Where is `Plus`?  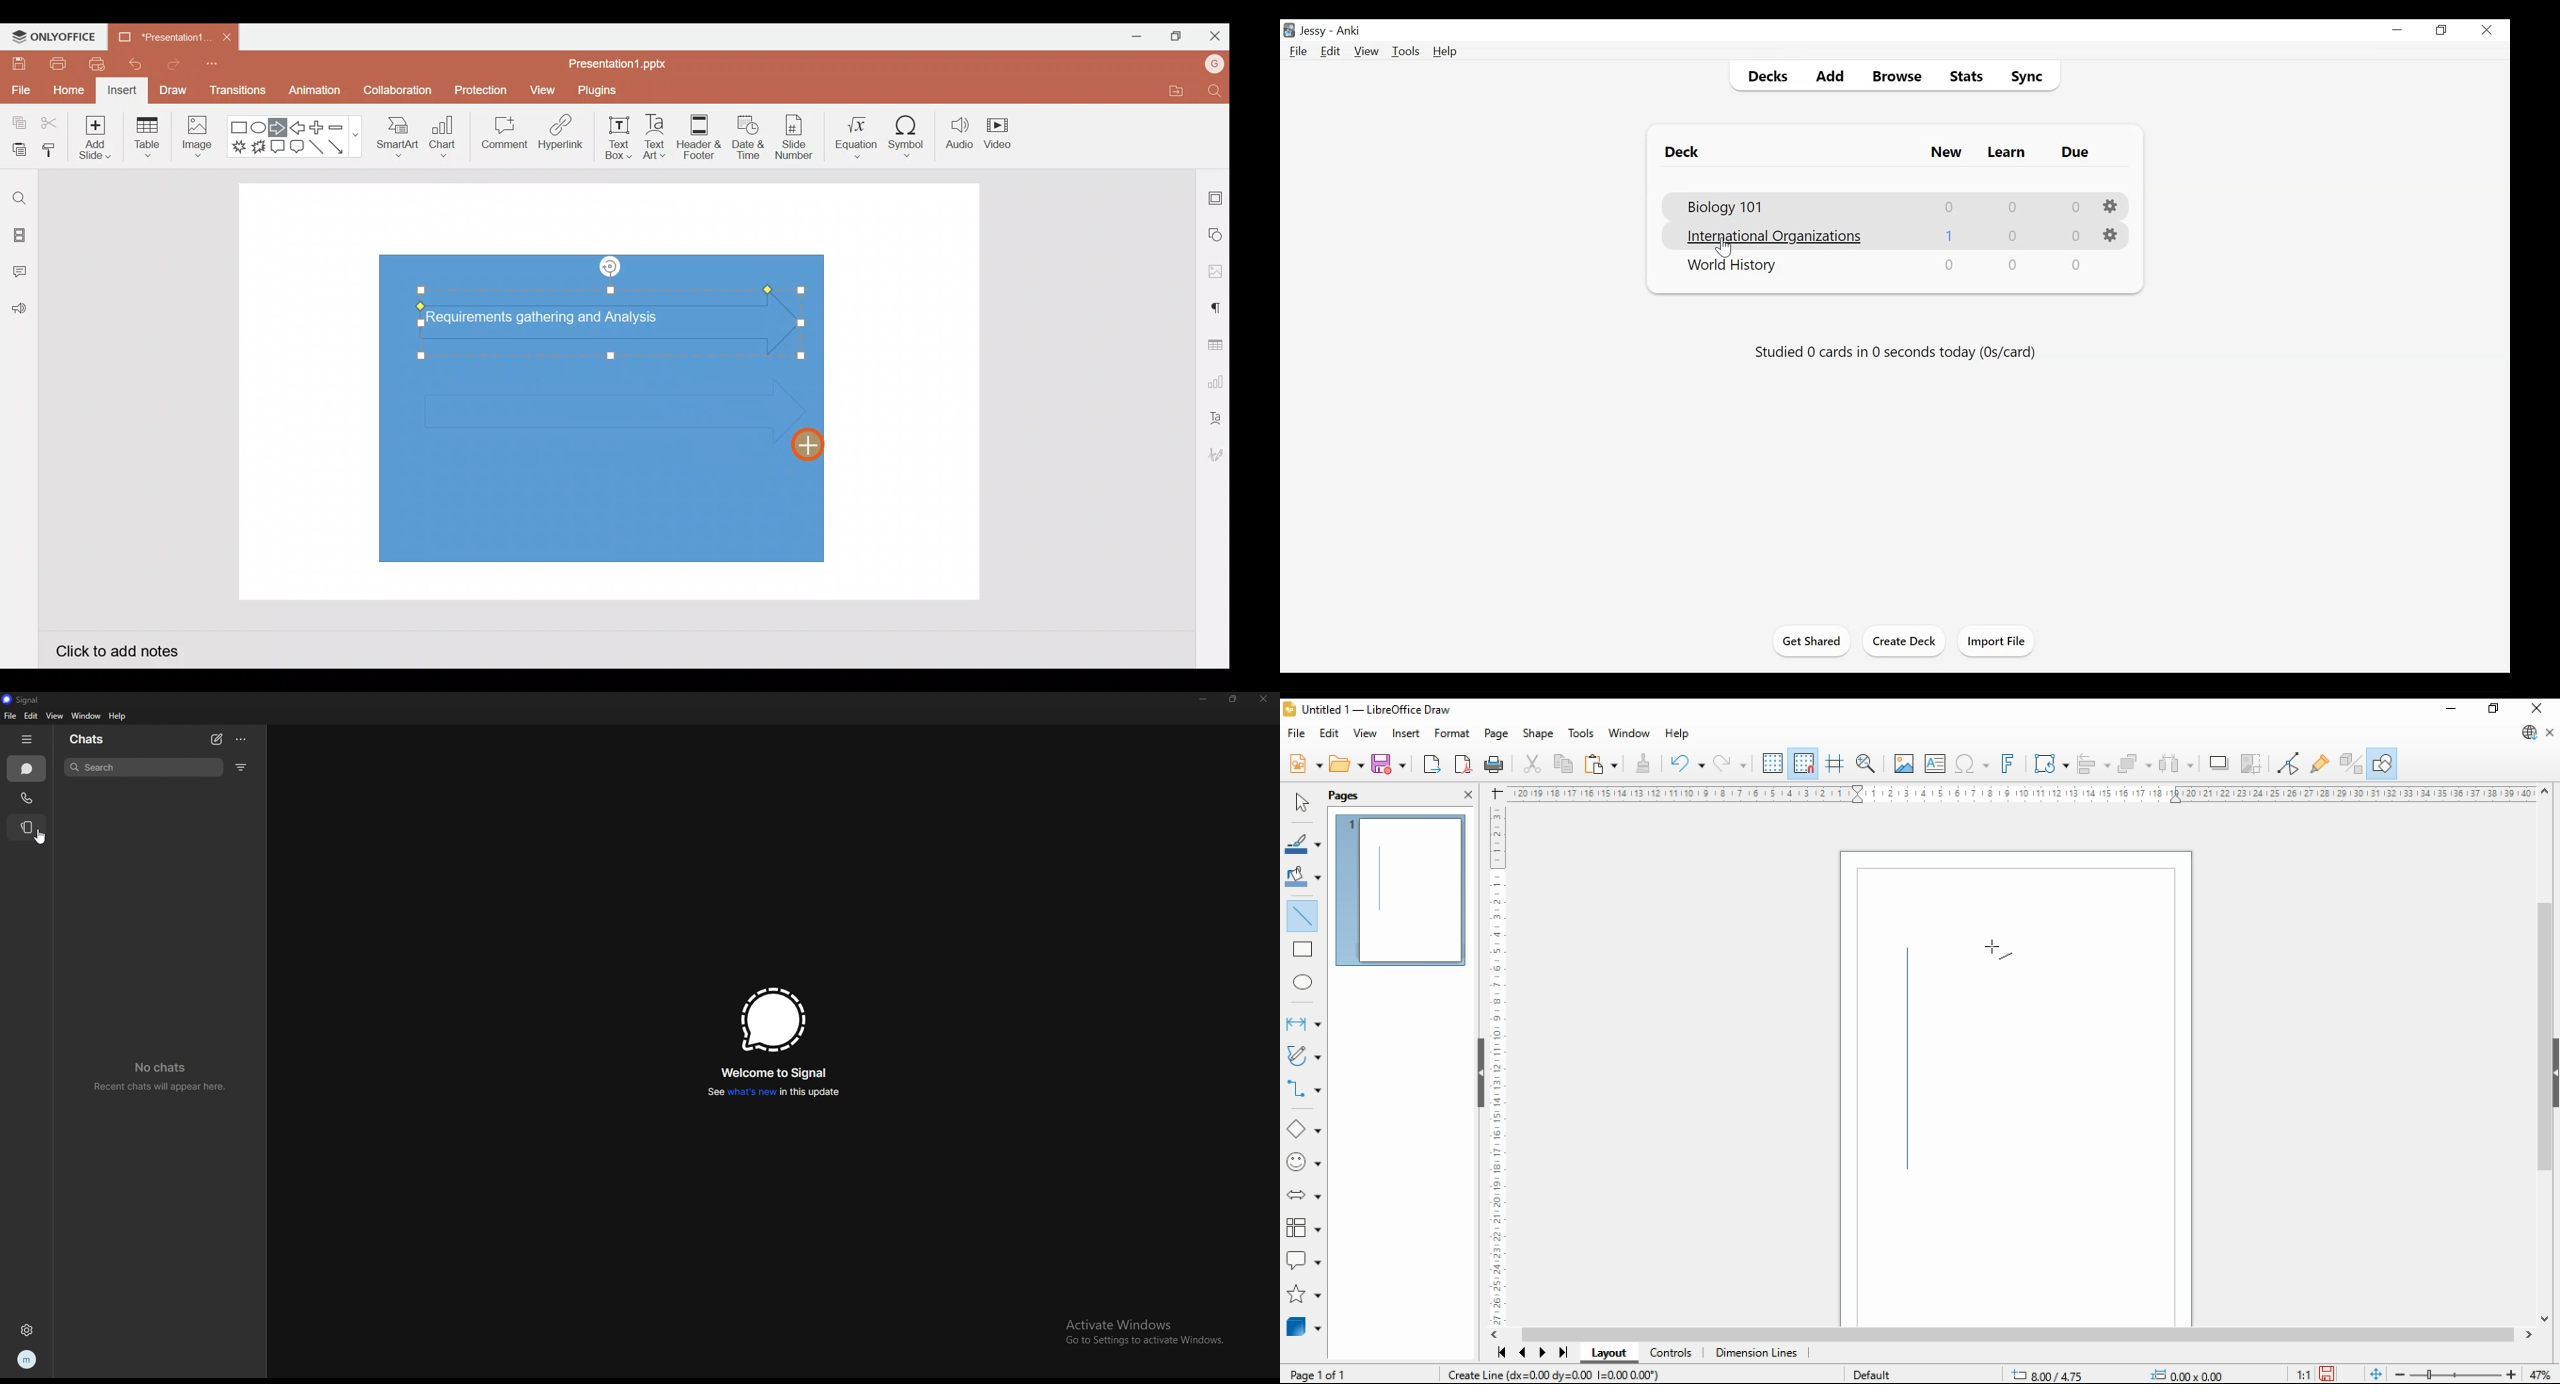 Plus is located at coordinates (320, 128).